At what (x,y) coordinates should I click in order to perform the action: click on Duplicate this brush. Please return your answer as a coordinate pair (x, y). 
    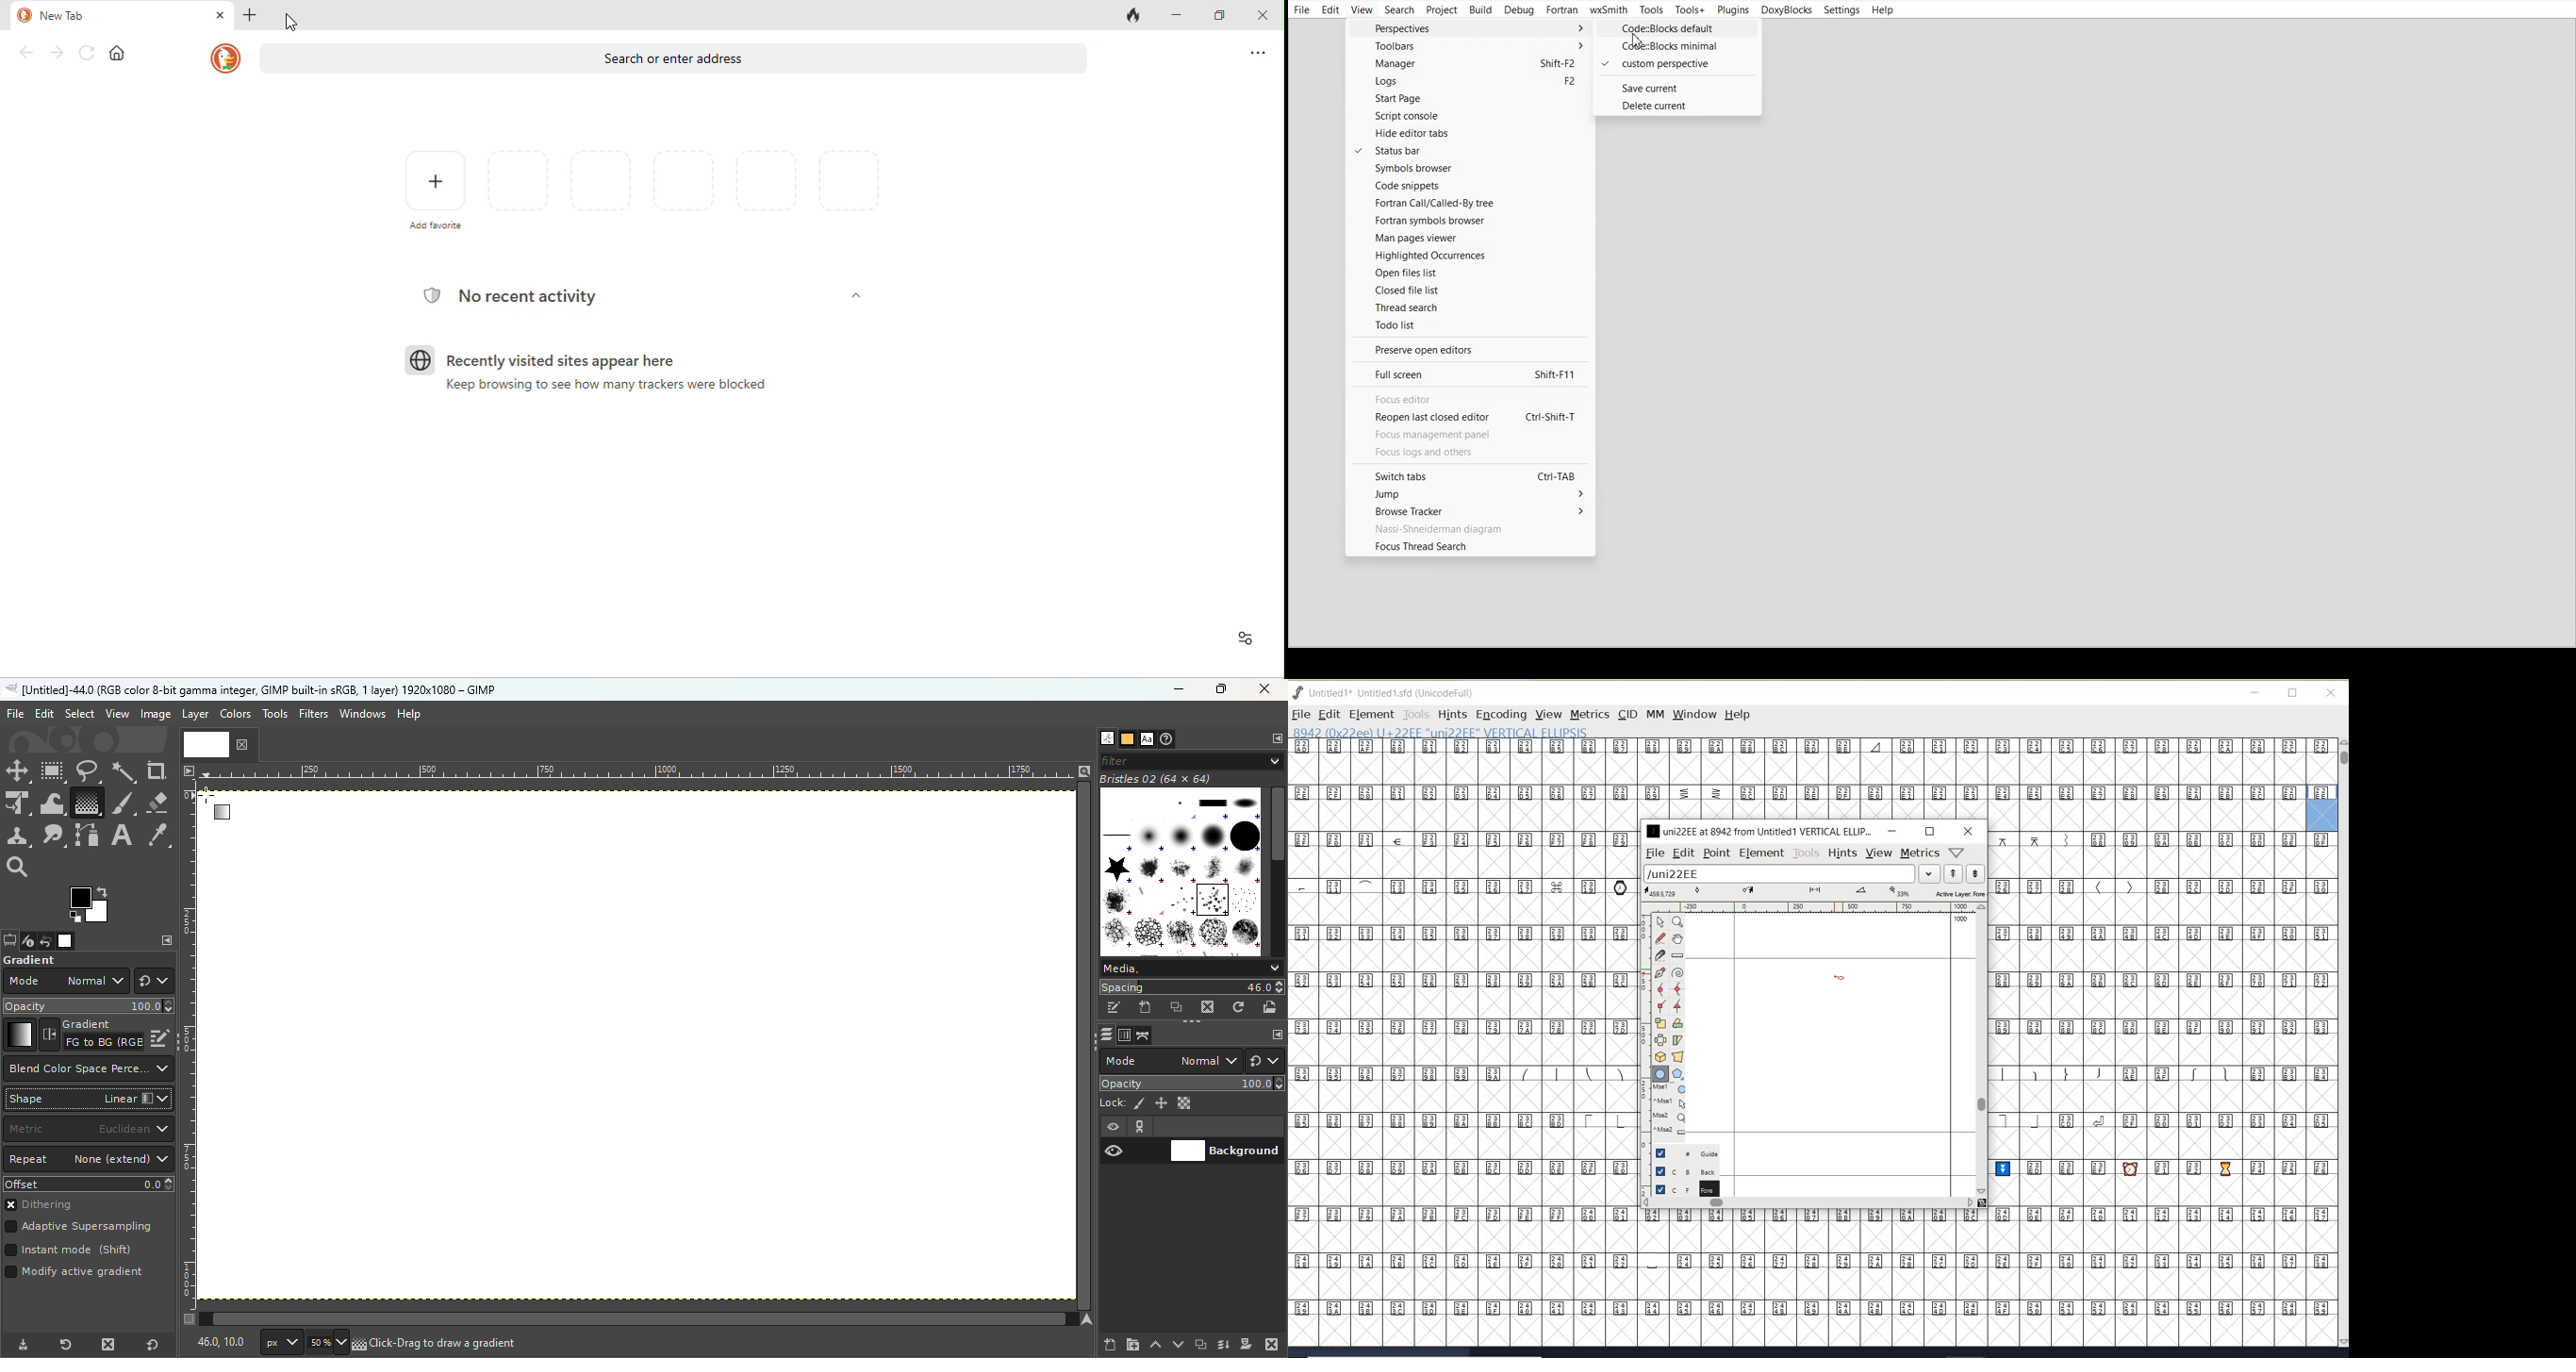
    Looking at the image, I should click on (1178, 1007).